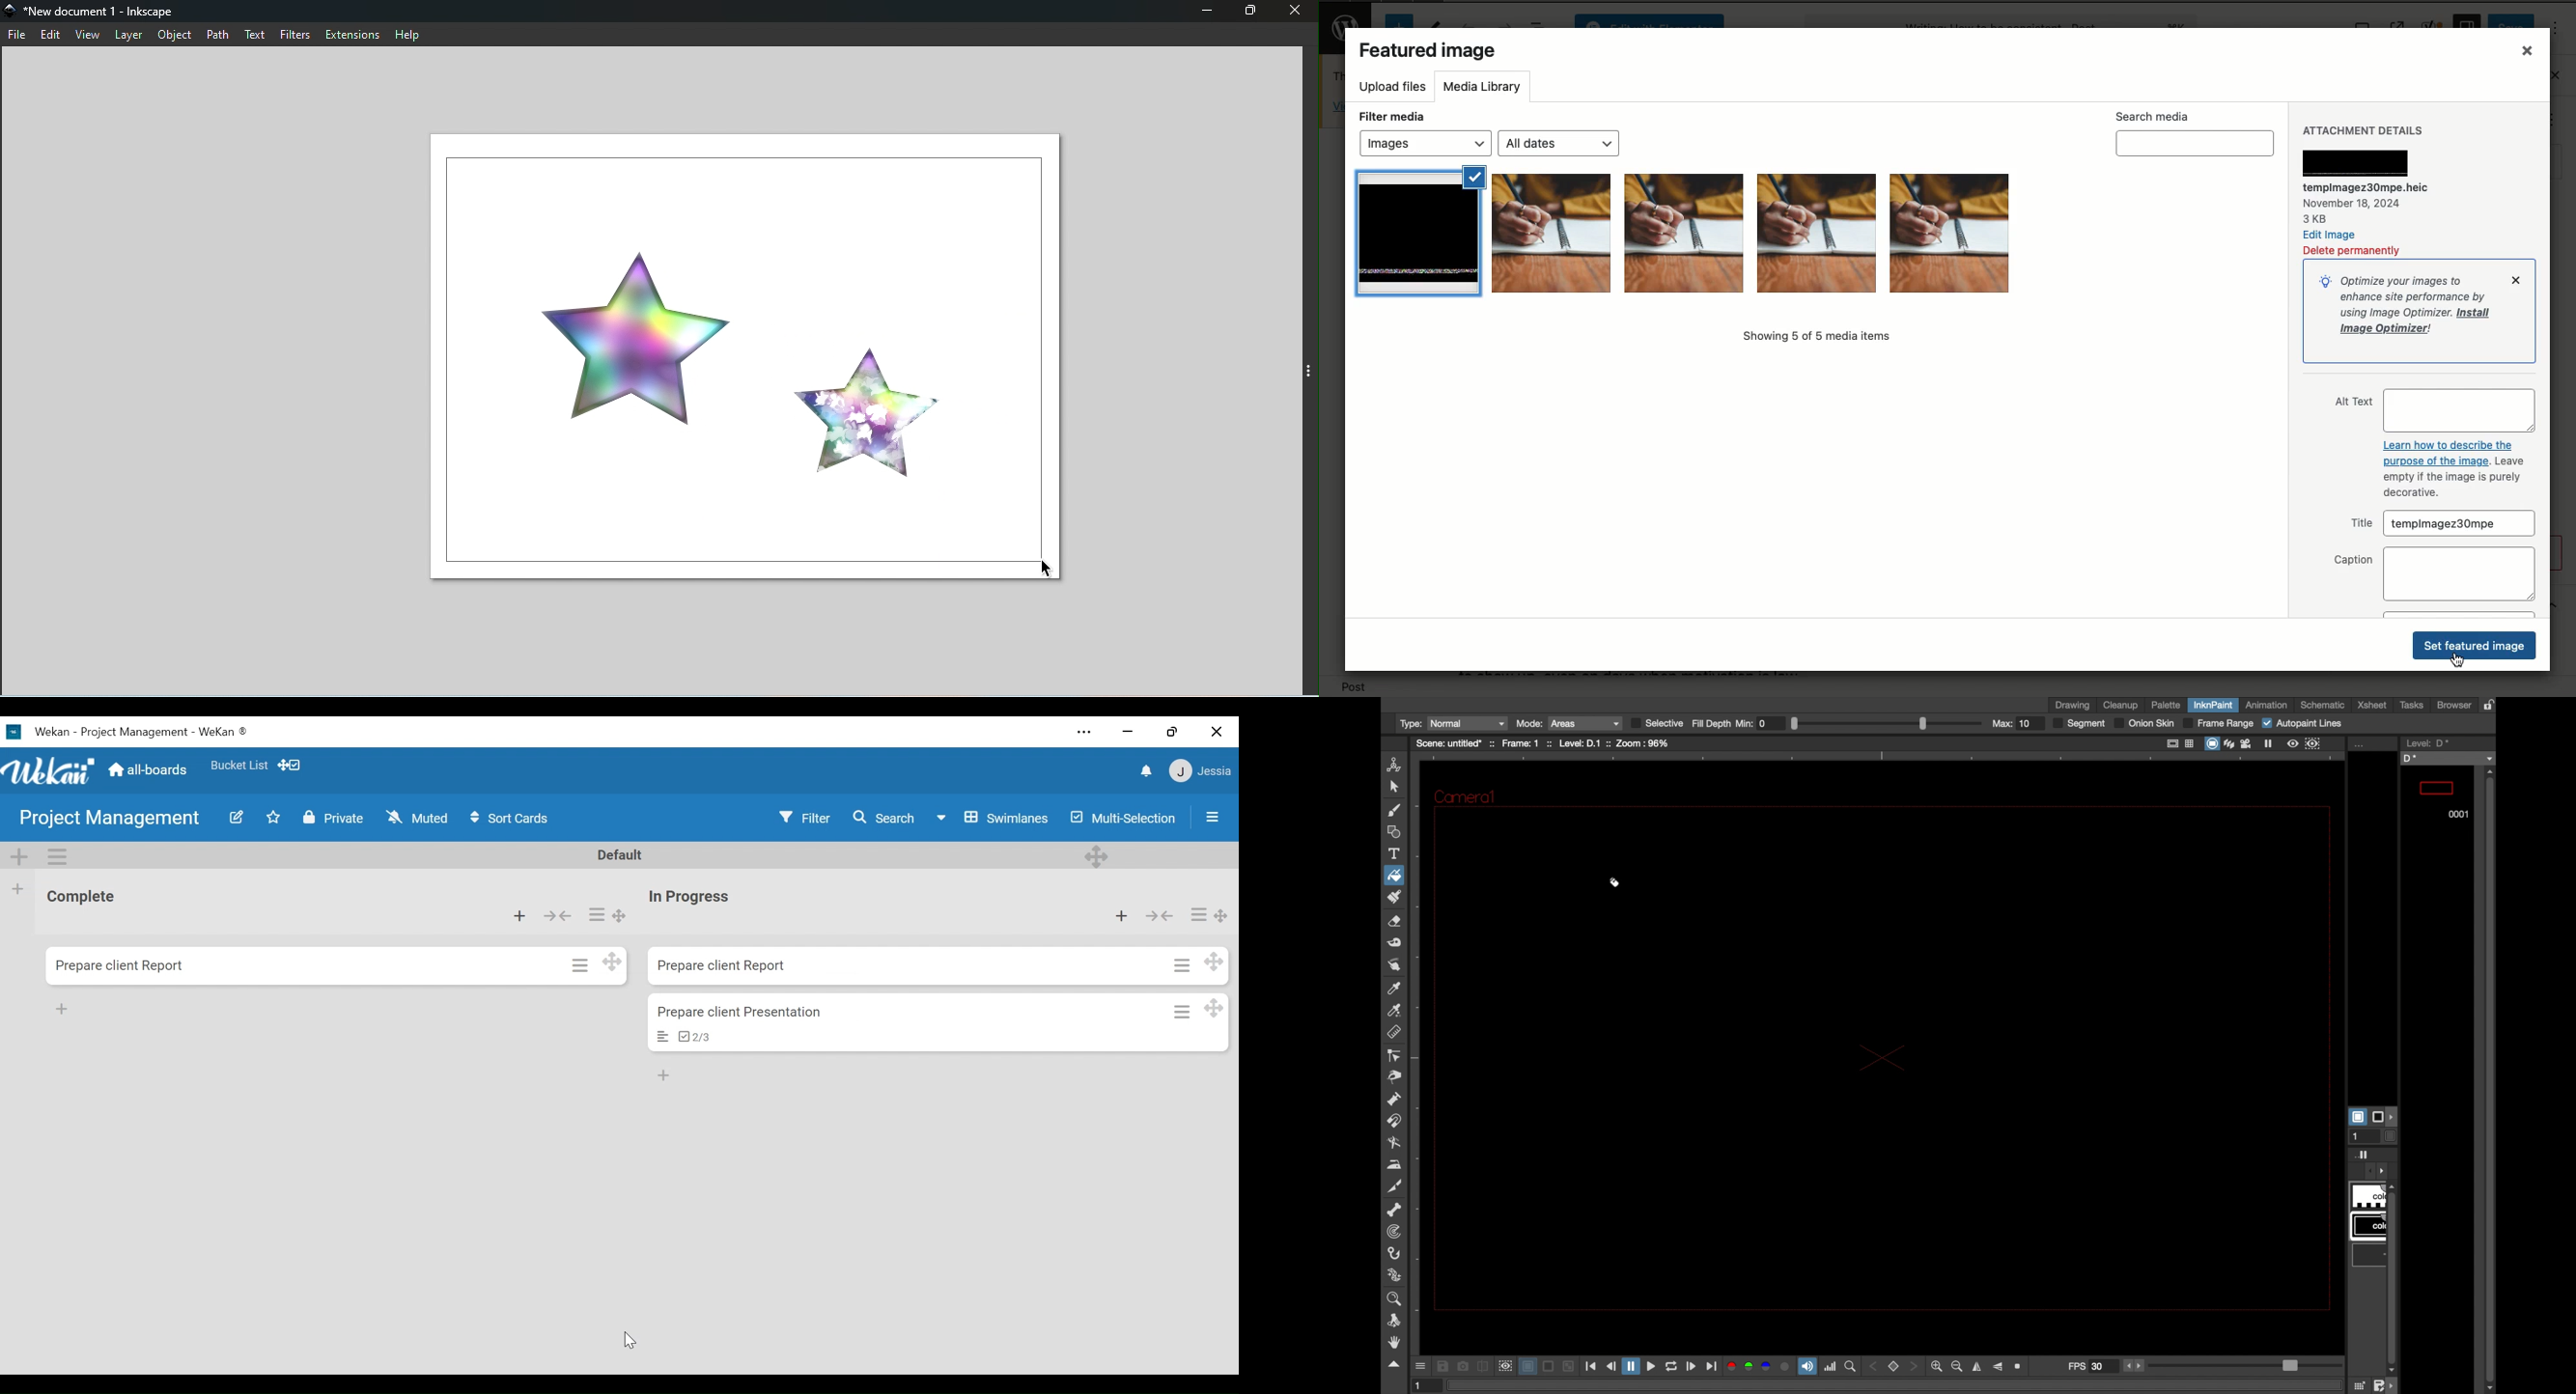 The height and width of the screenshot is (1400, 2576). Describe the element at coordinates (23, 857) in the screenshot. I see `Add Swimlane` at that location.